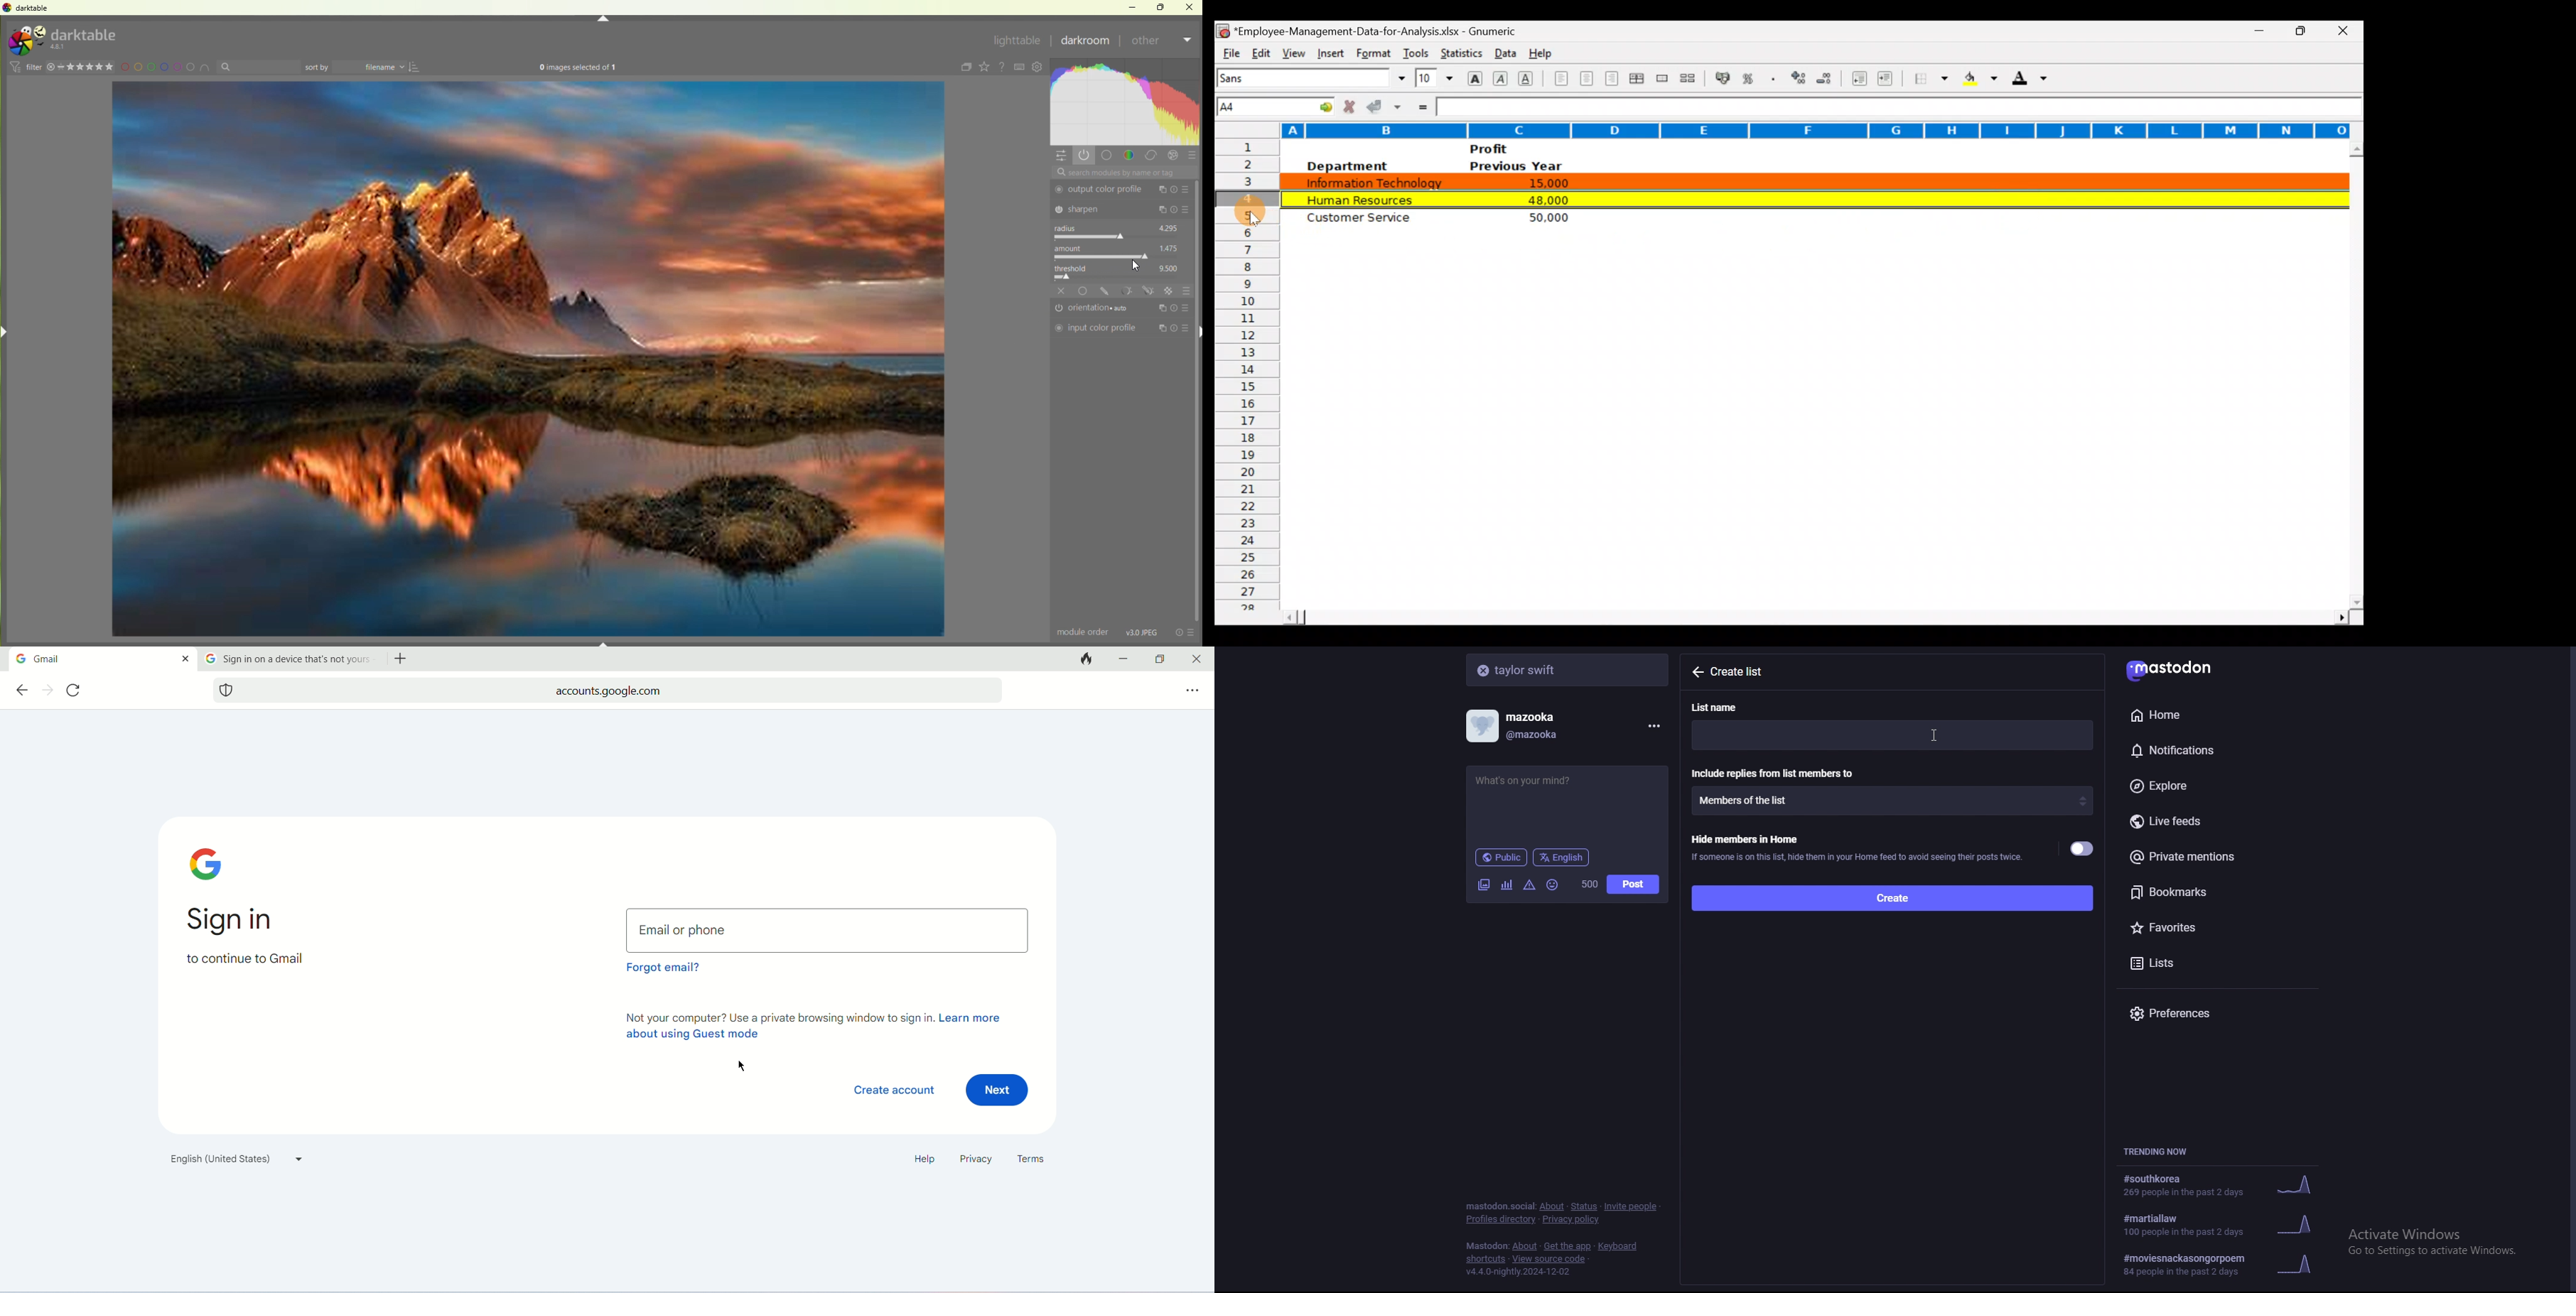  I want to click on color, so click(1129, 154).